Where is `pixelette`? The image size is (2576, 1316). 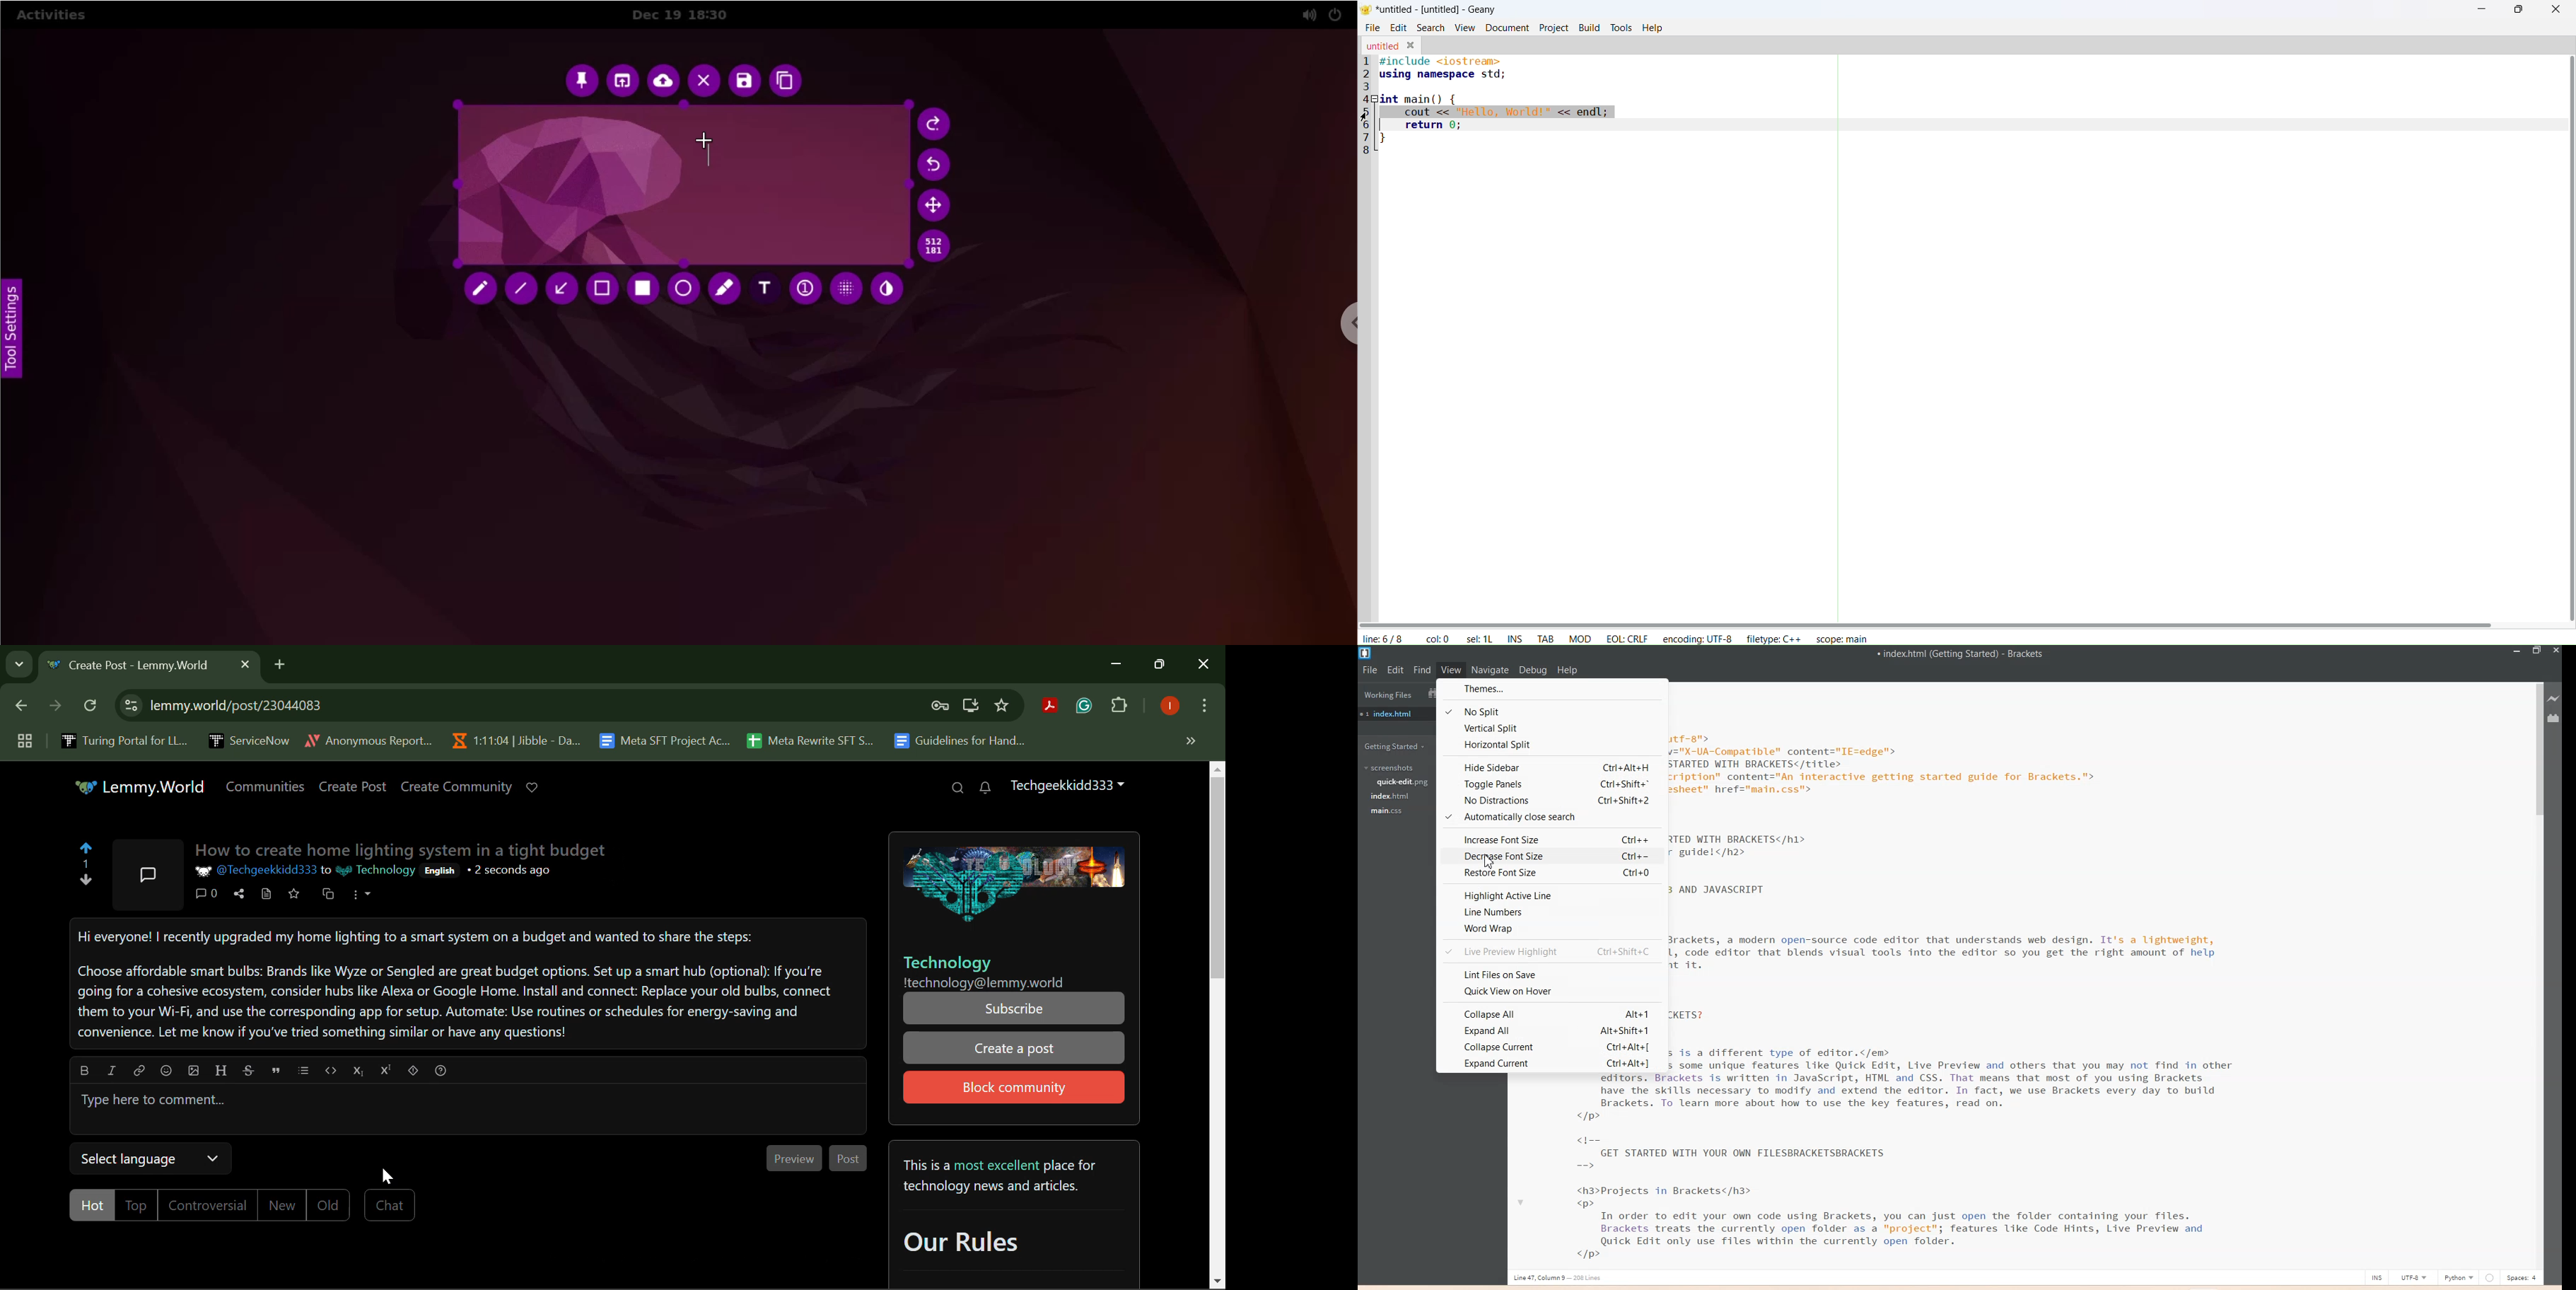
pixelette is located at coordinates (846, 285).